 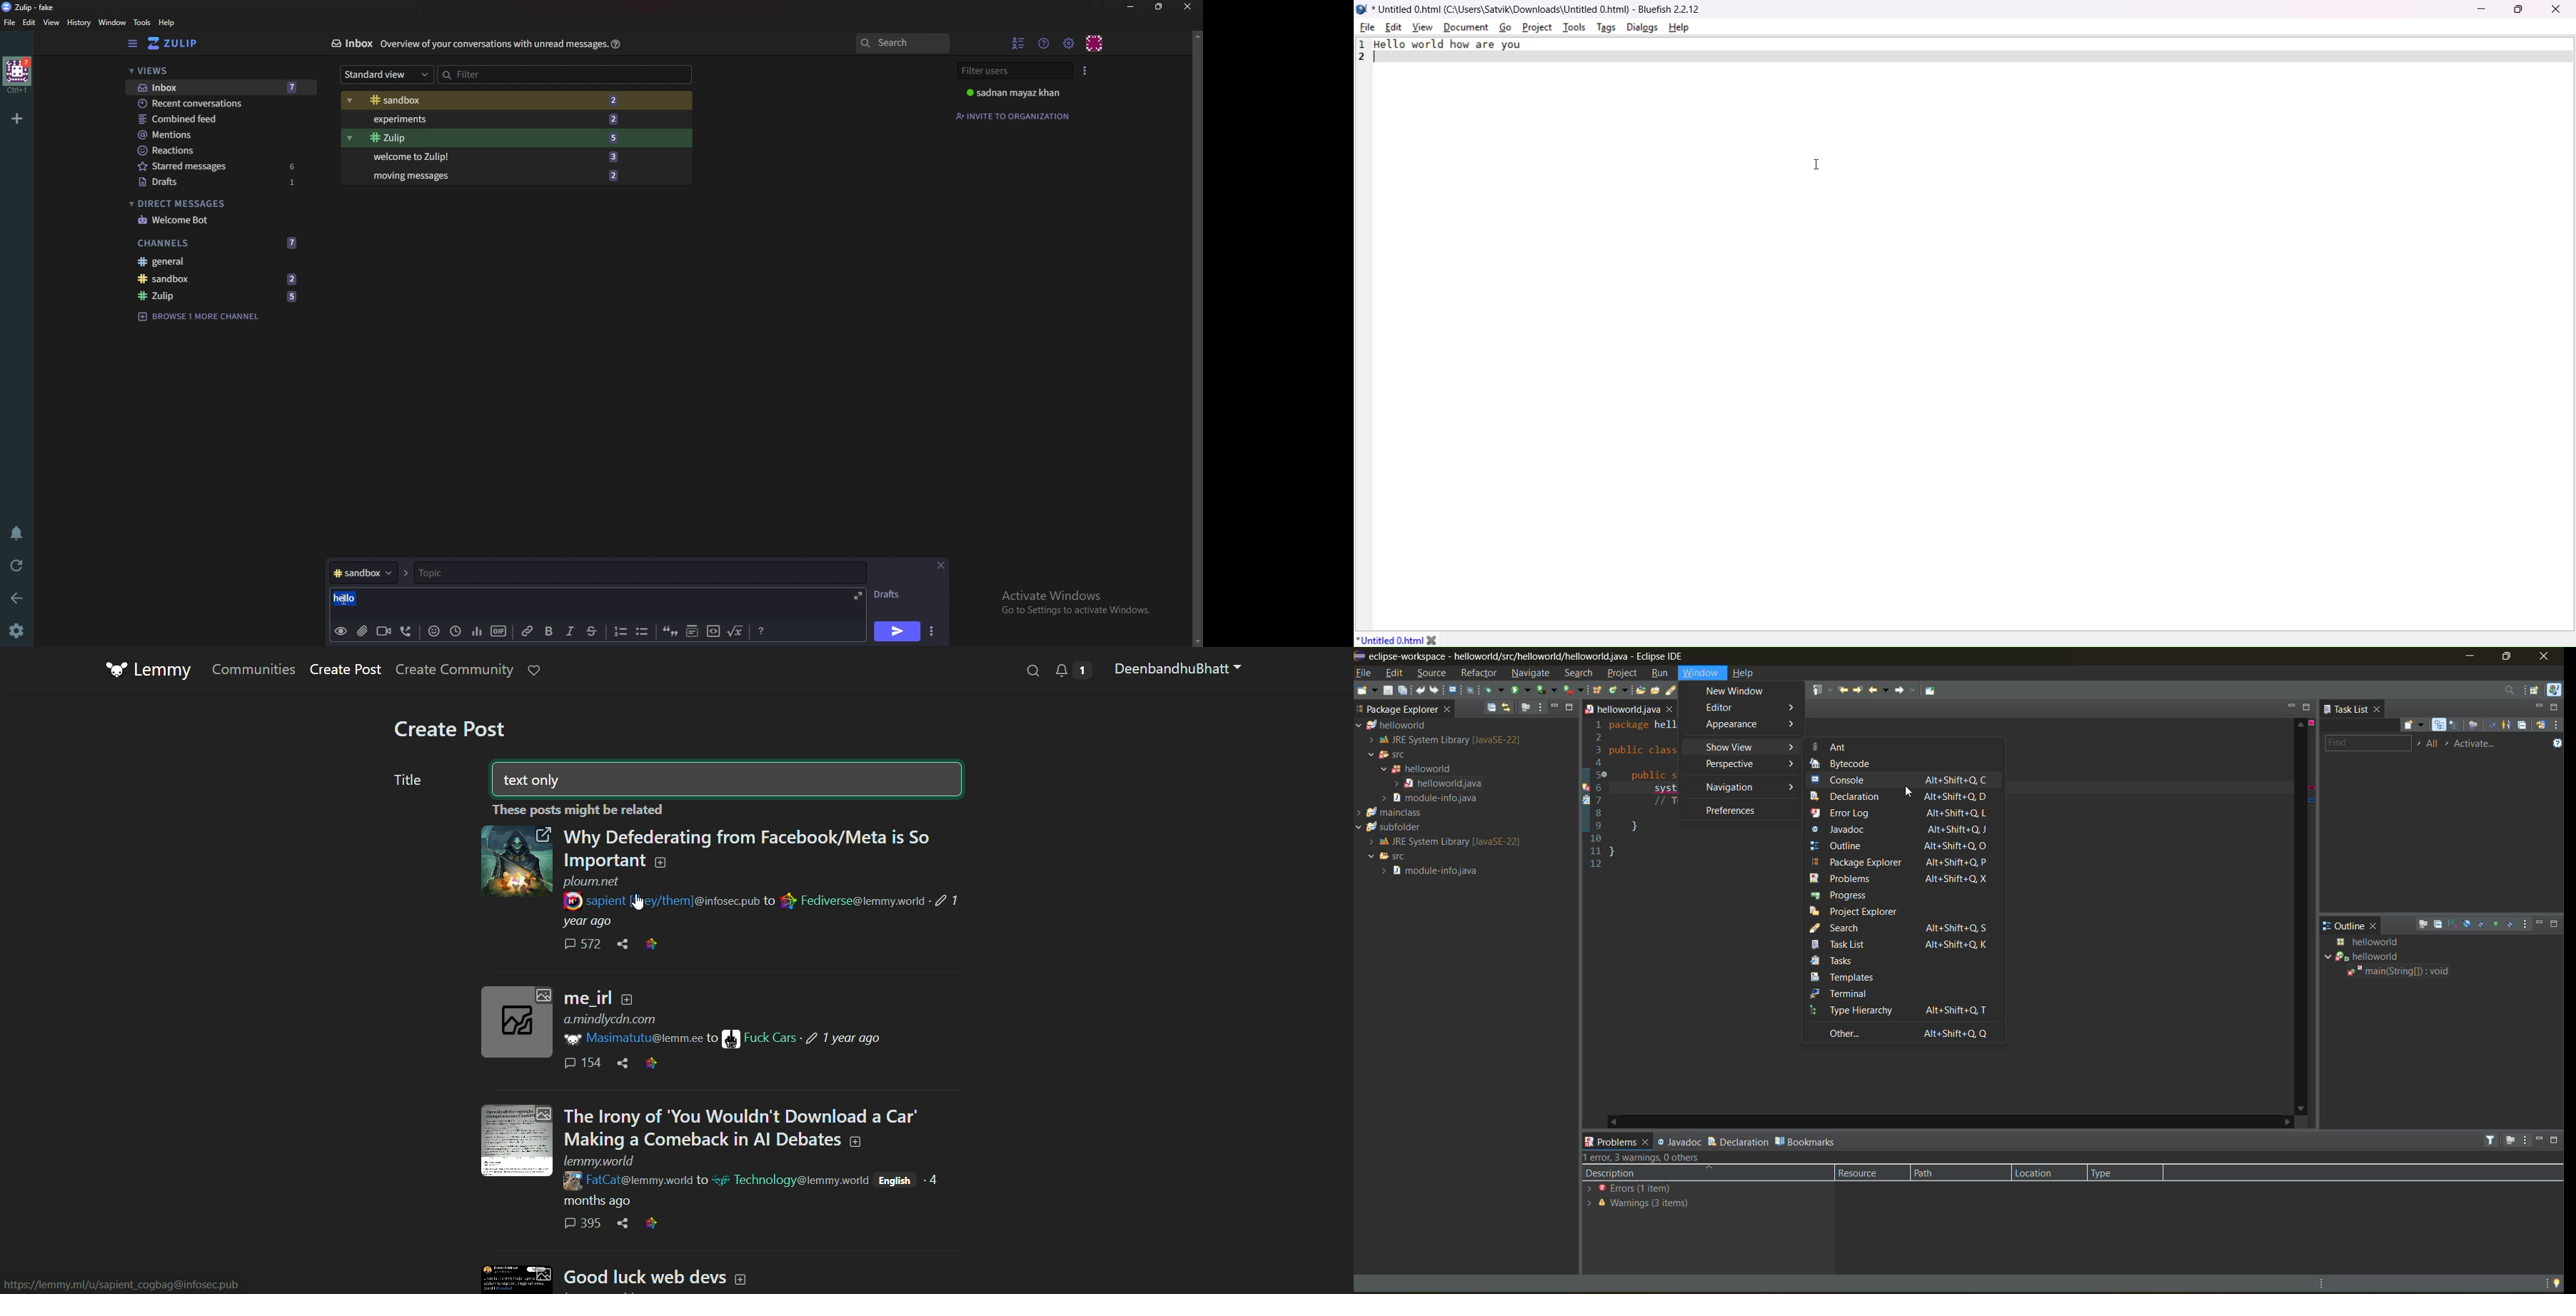 I want to click on SFC, so click(x=1390, y=858).